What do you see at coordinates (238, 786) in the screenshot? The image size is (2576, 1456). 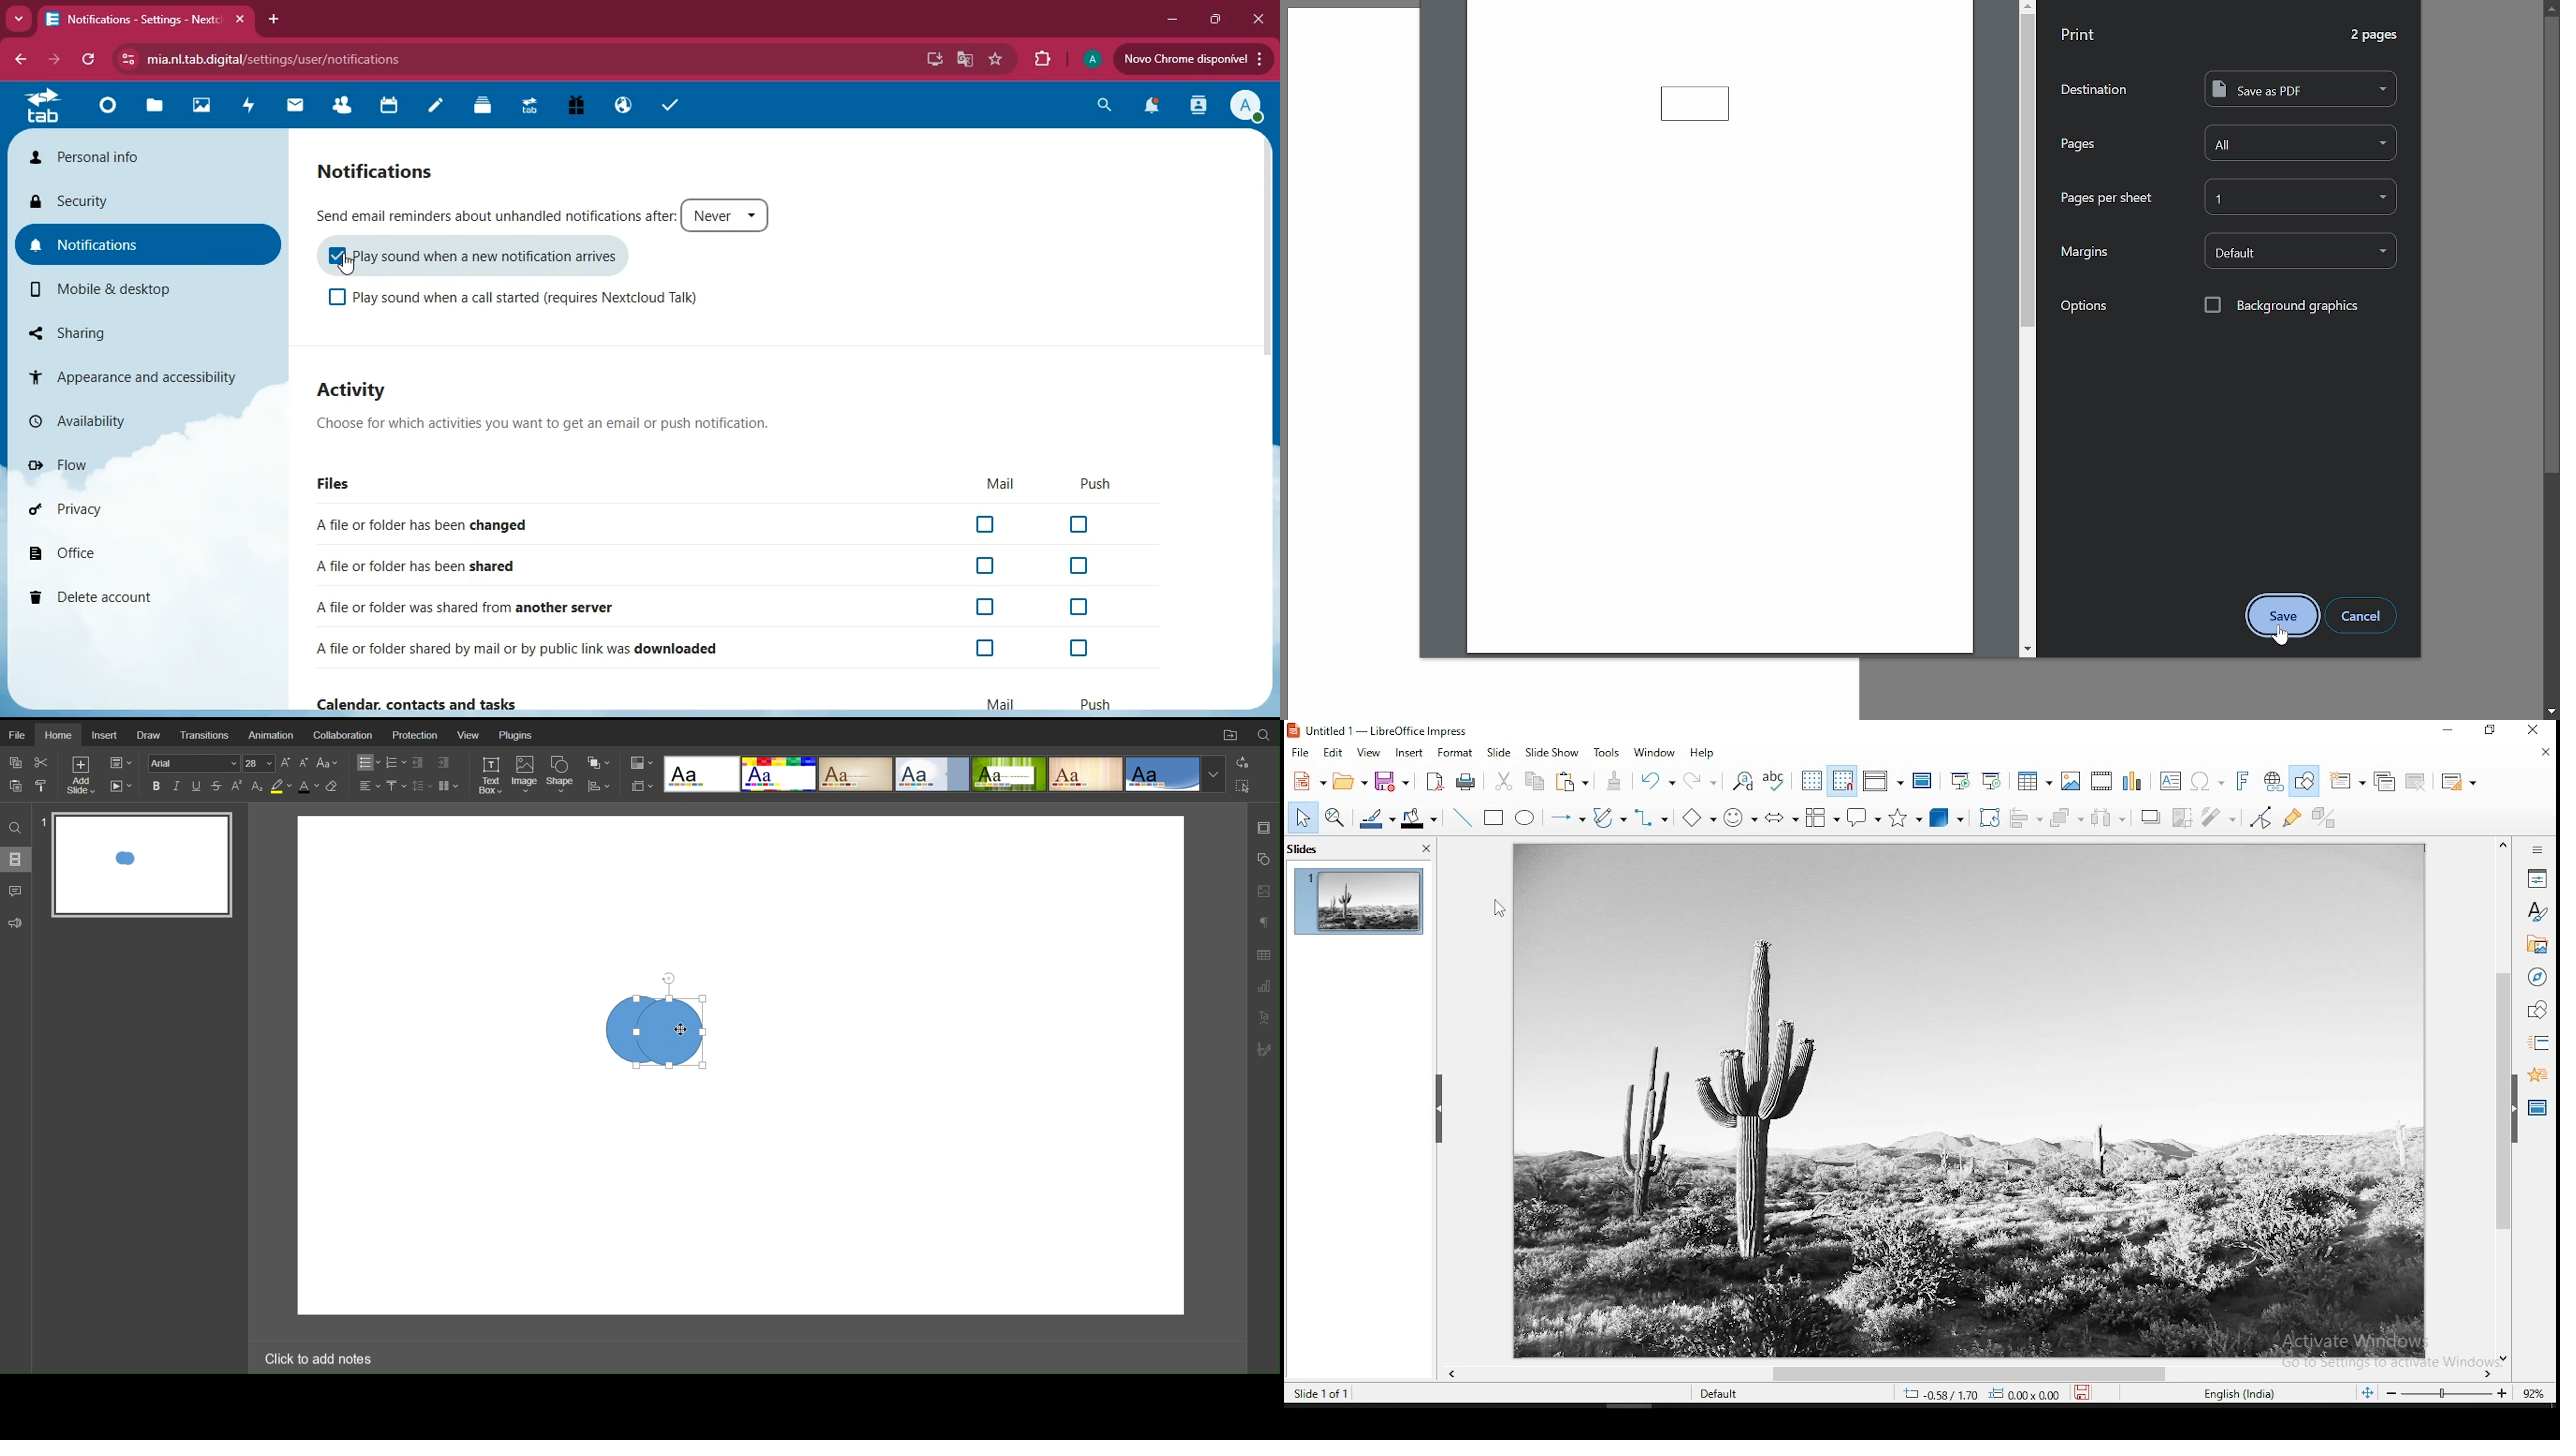 I see `Superscript` at bounding box center [238, 786].